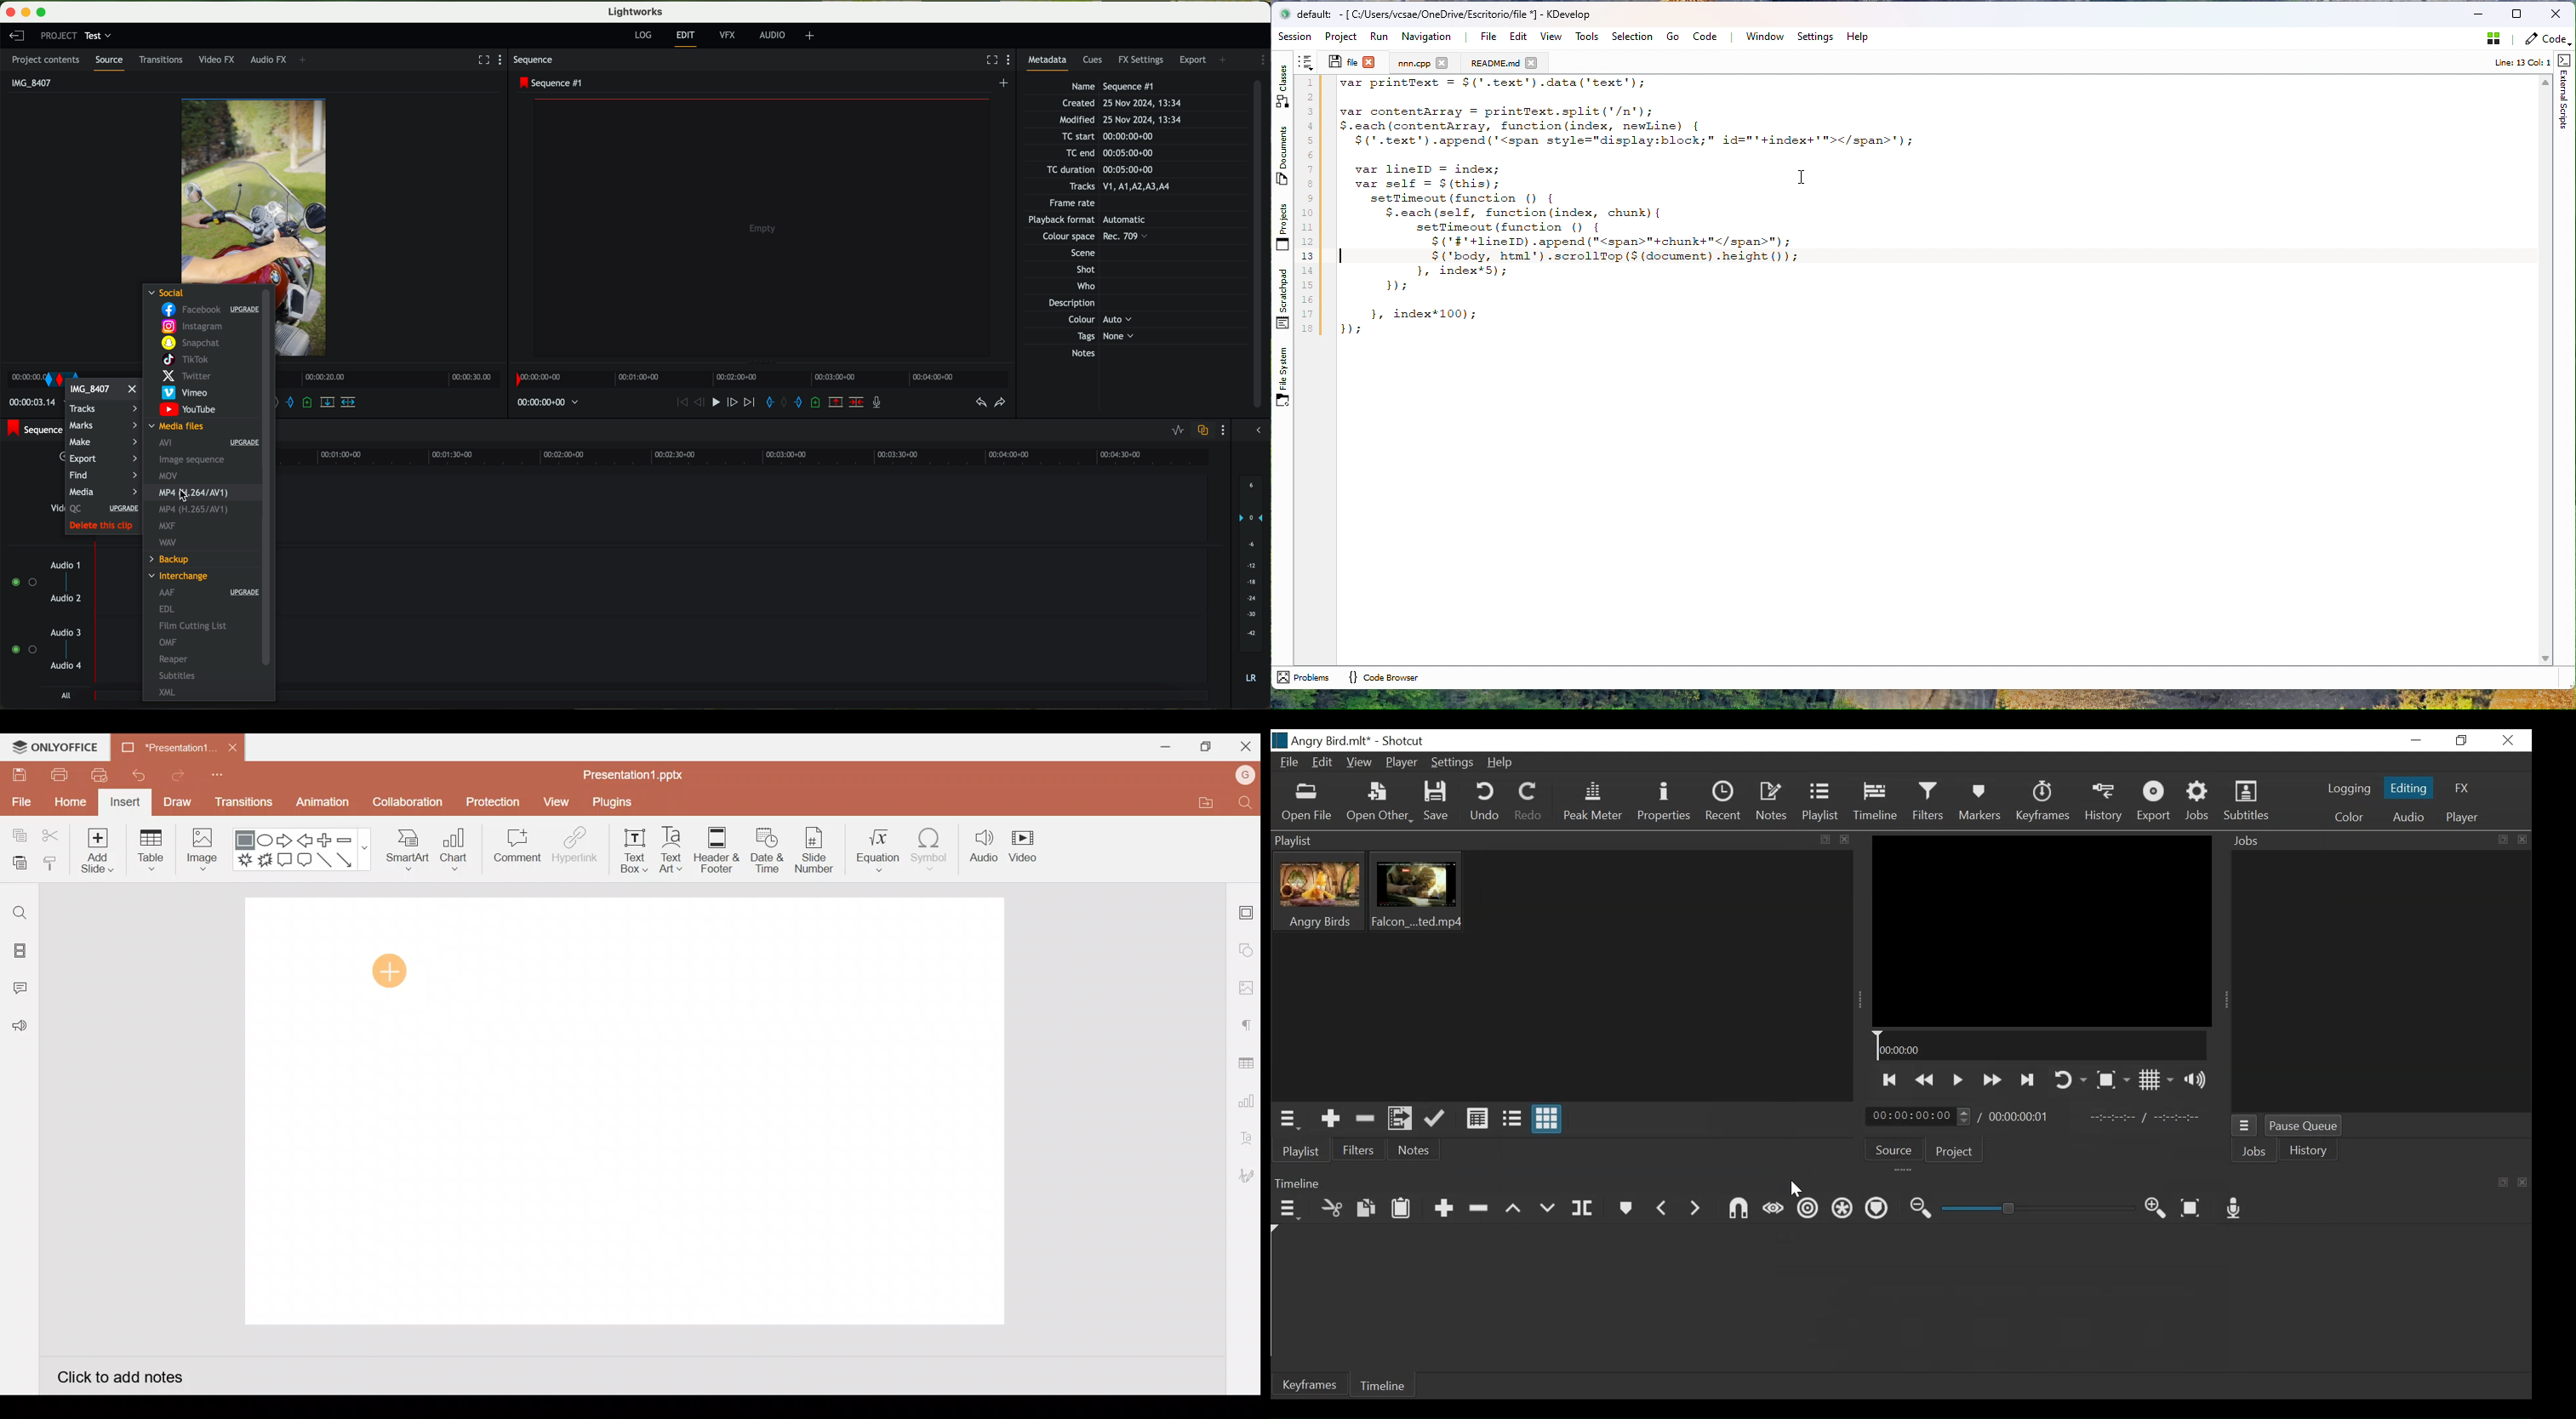 Image resolution: width=2576 pixels, height=1428 pixels. I want to click on references, so click(176, 497).